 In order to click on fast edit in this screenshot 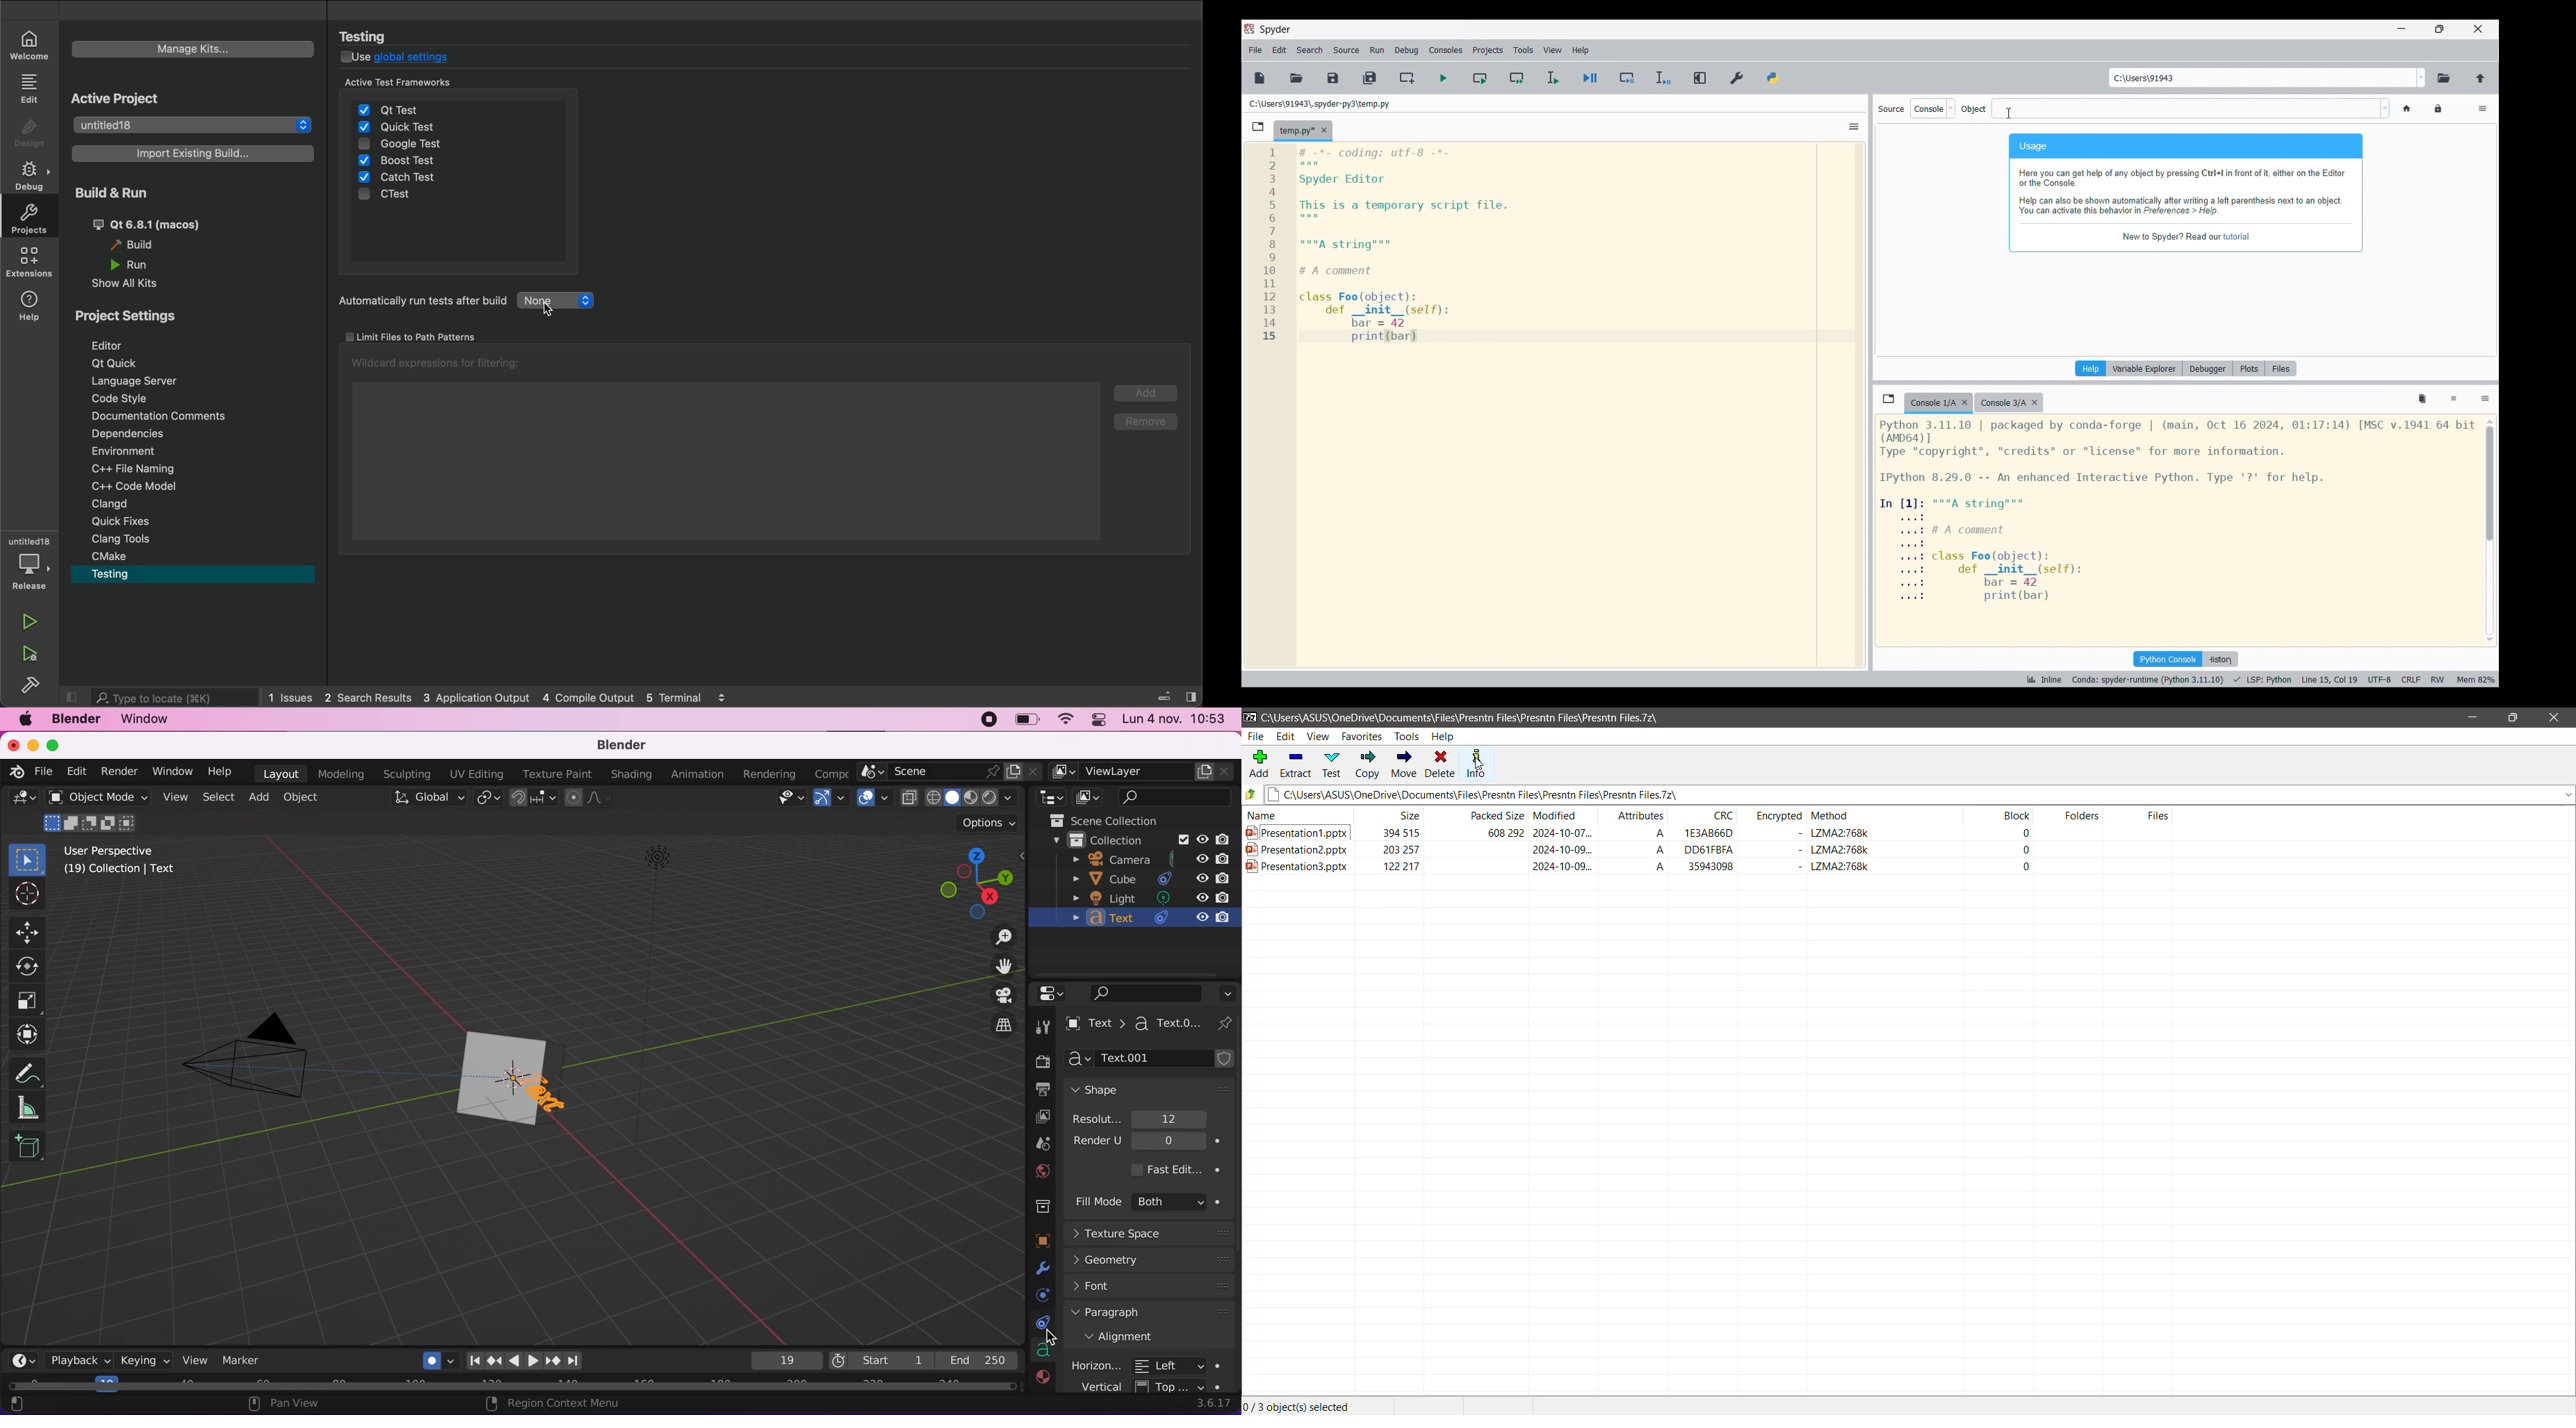, I will do `click(1177, 1169)`.